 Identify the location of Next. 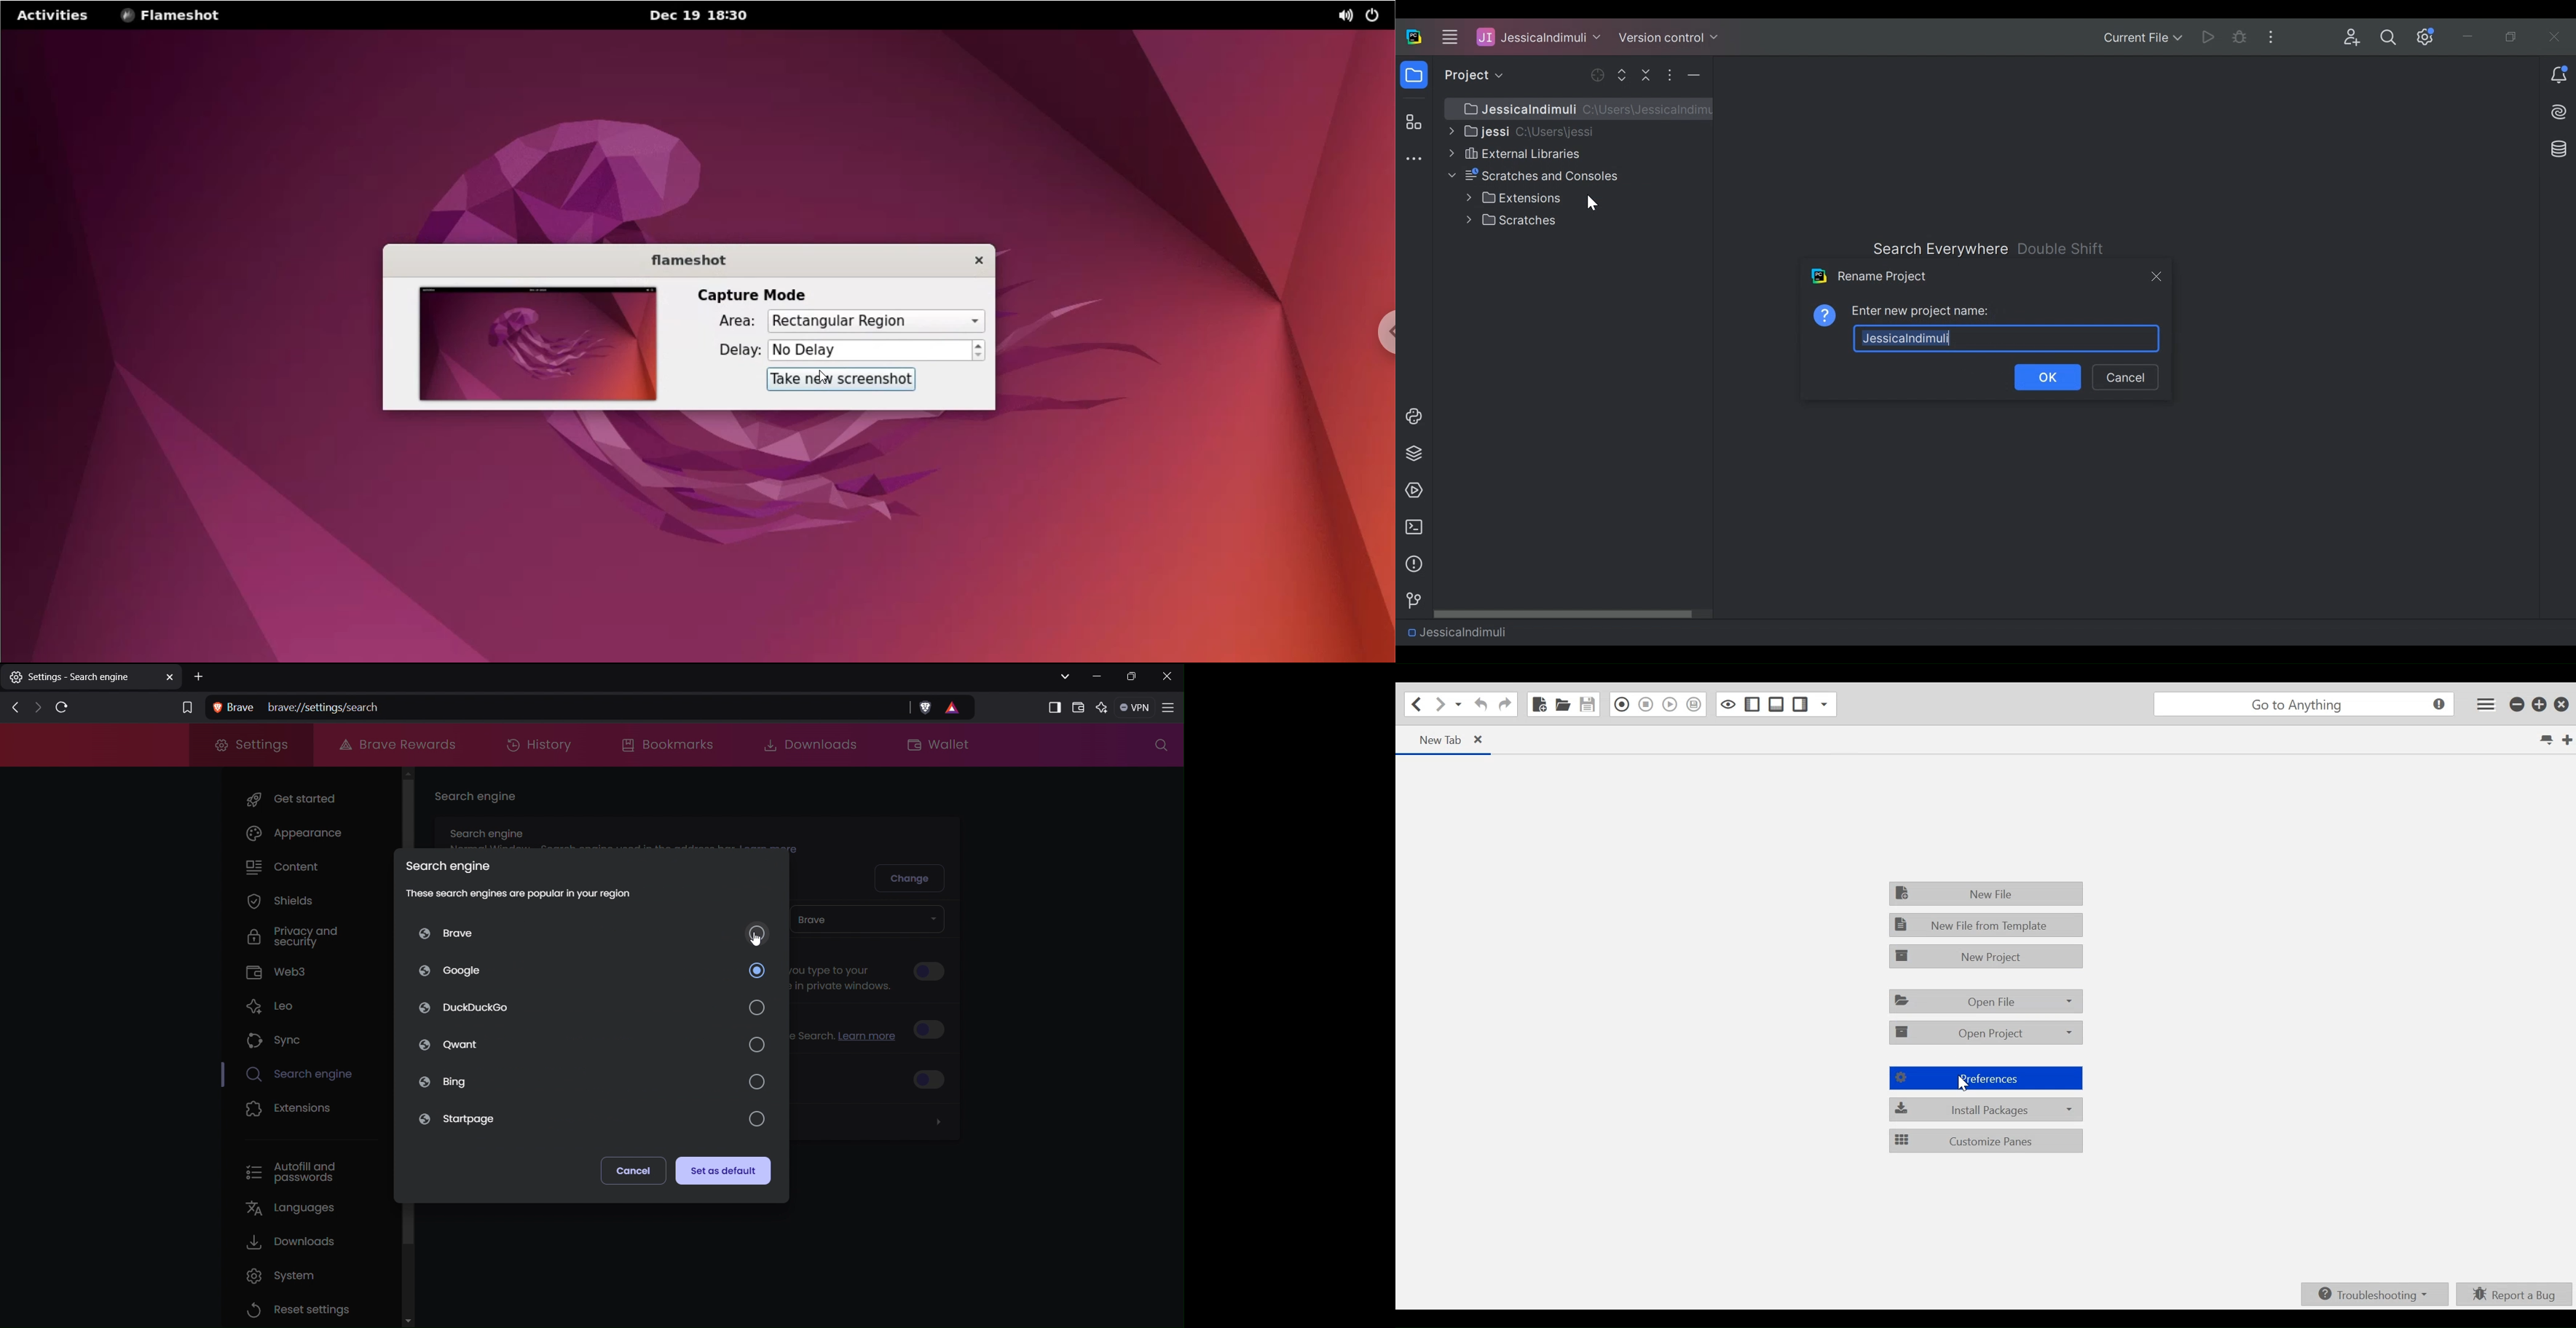
(35, 709).